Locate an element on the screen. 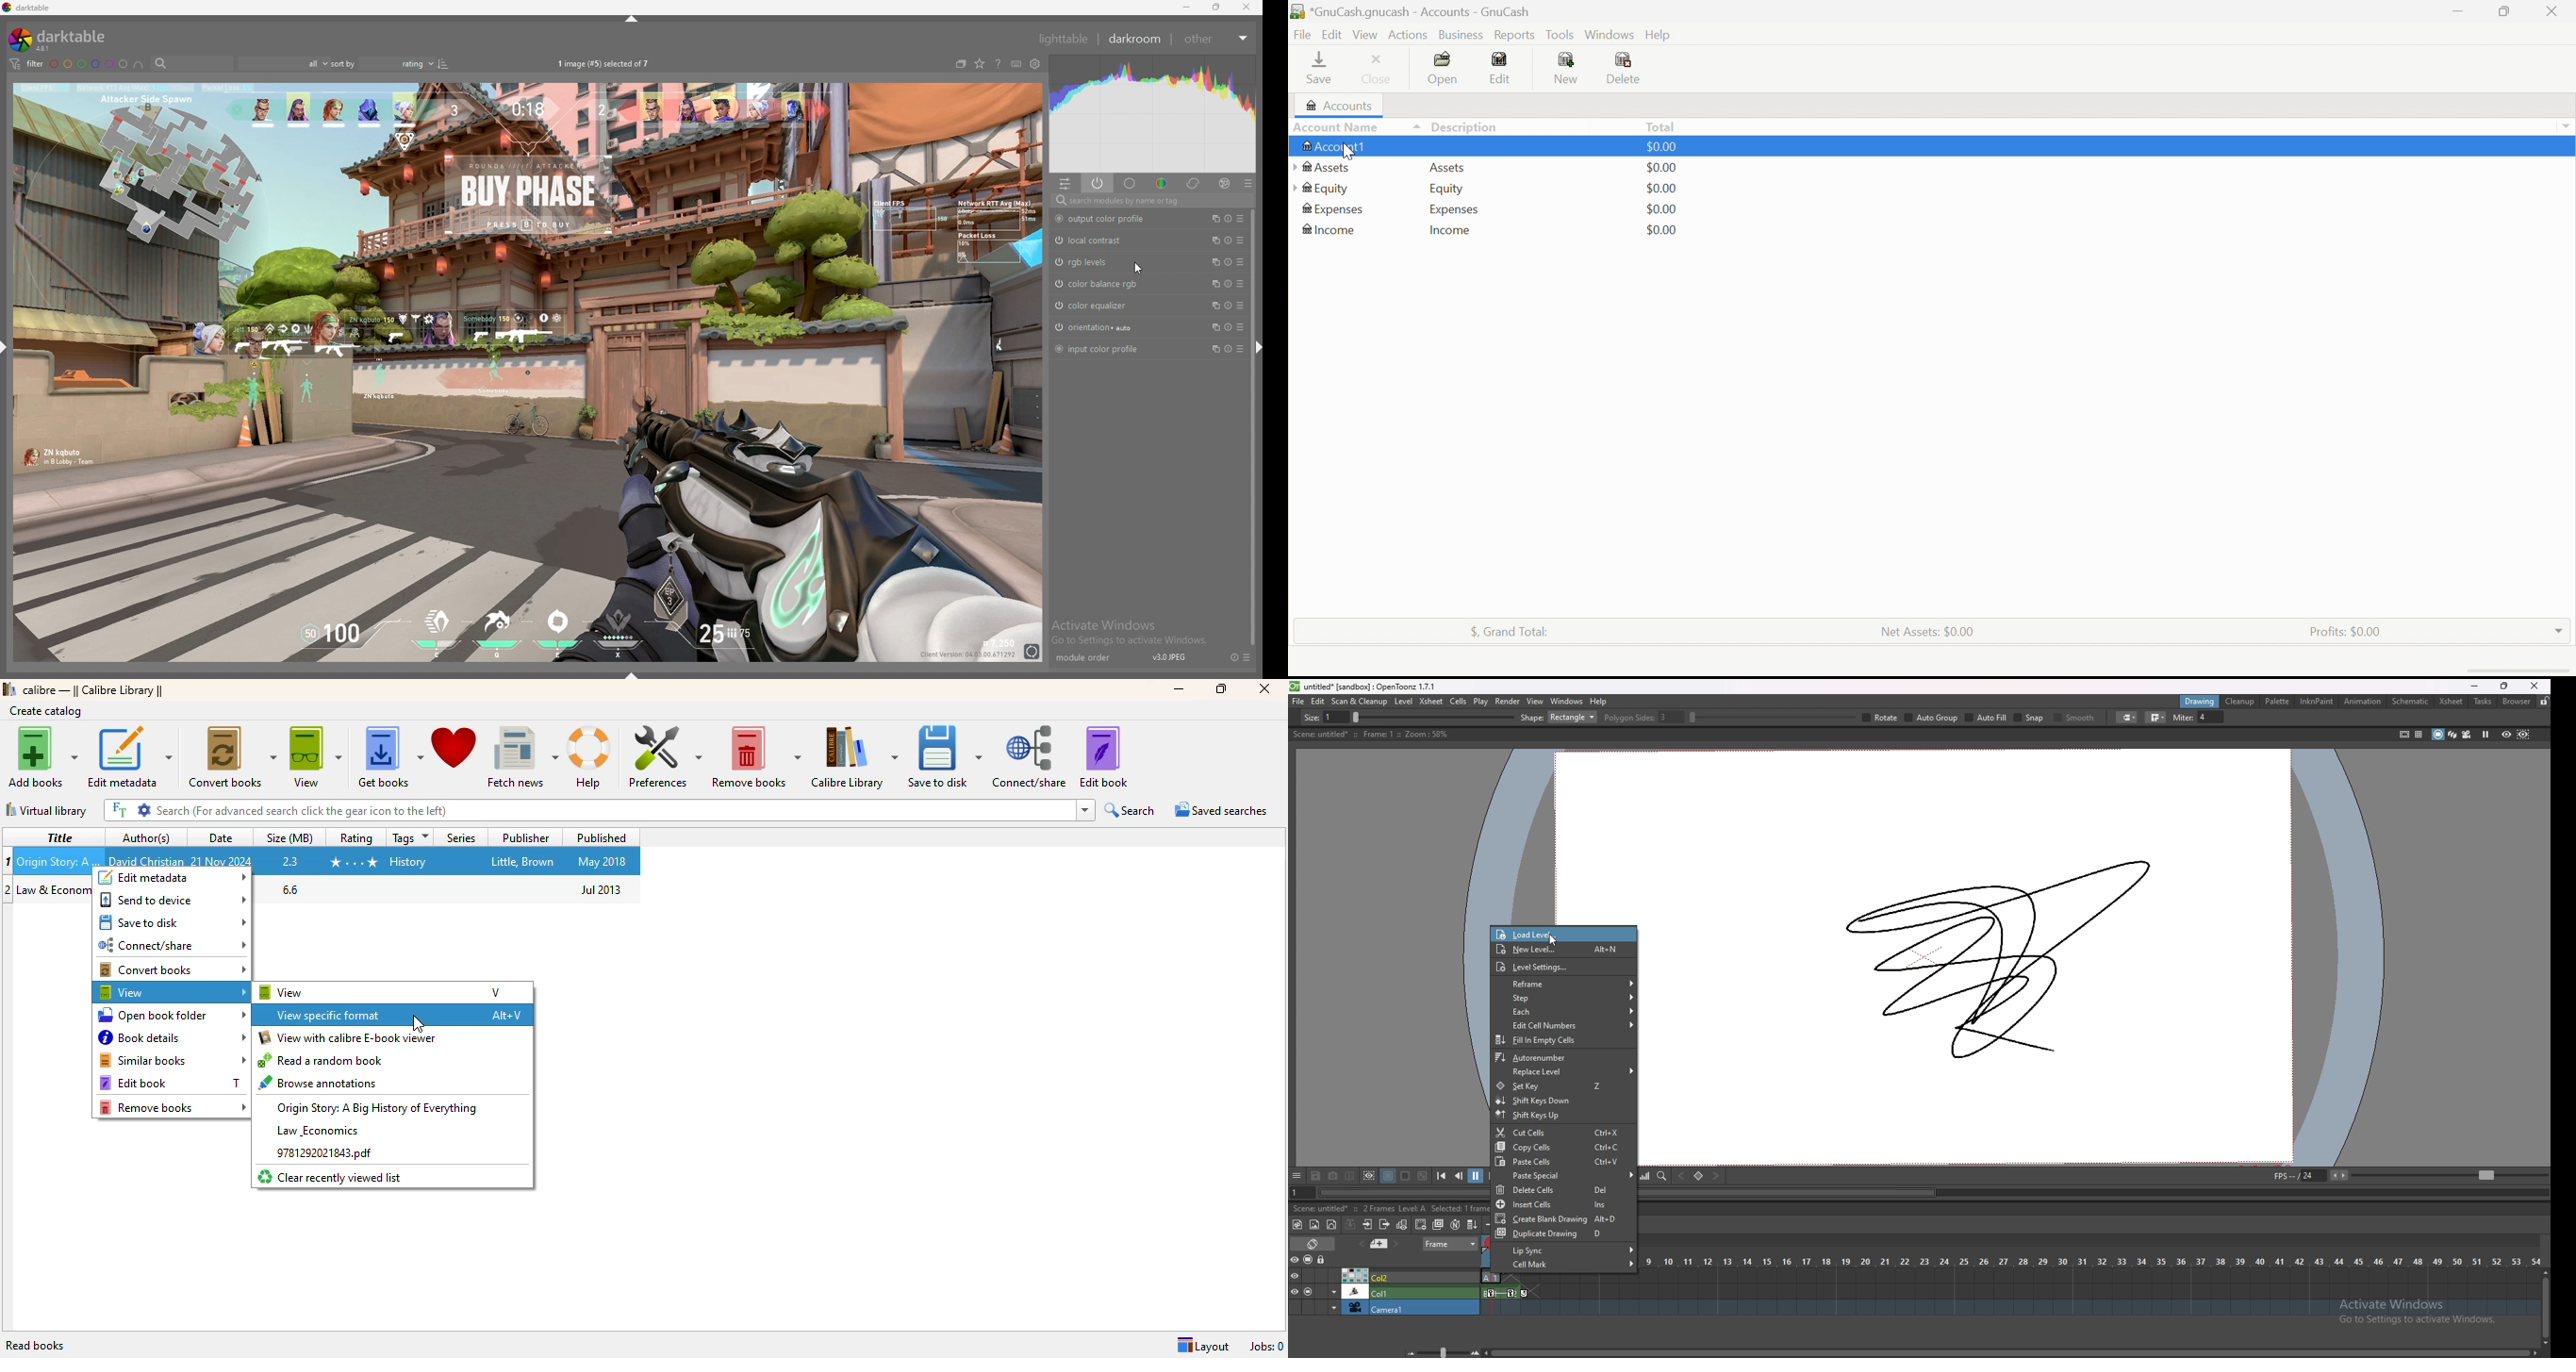  new level is located at coordinates (1563, 950).